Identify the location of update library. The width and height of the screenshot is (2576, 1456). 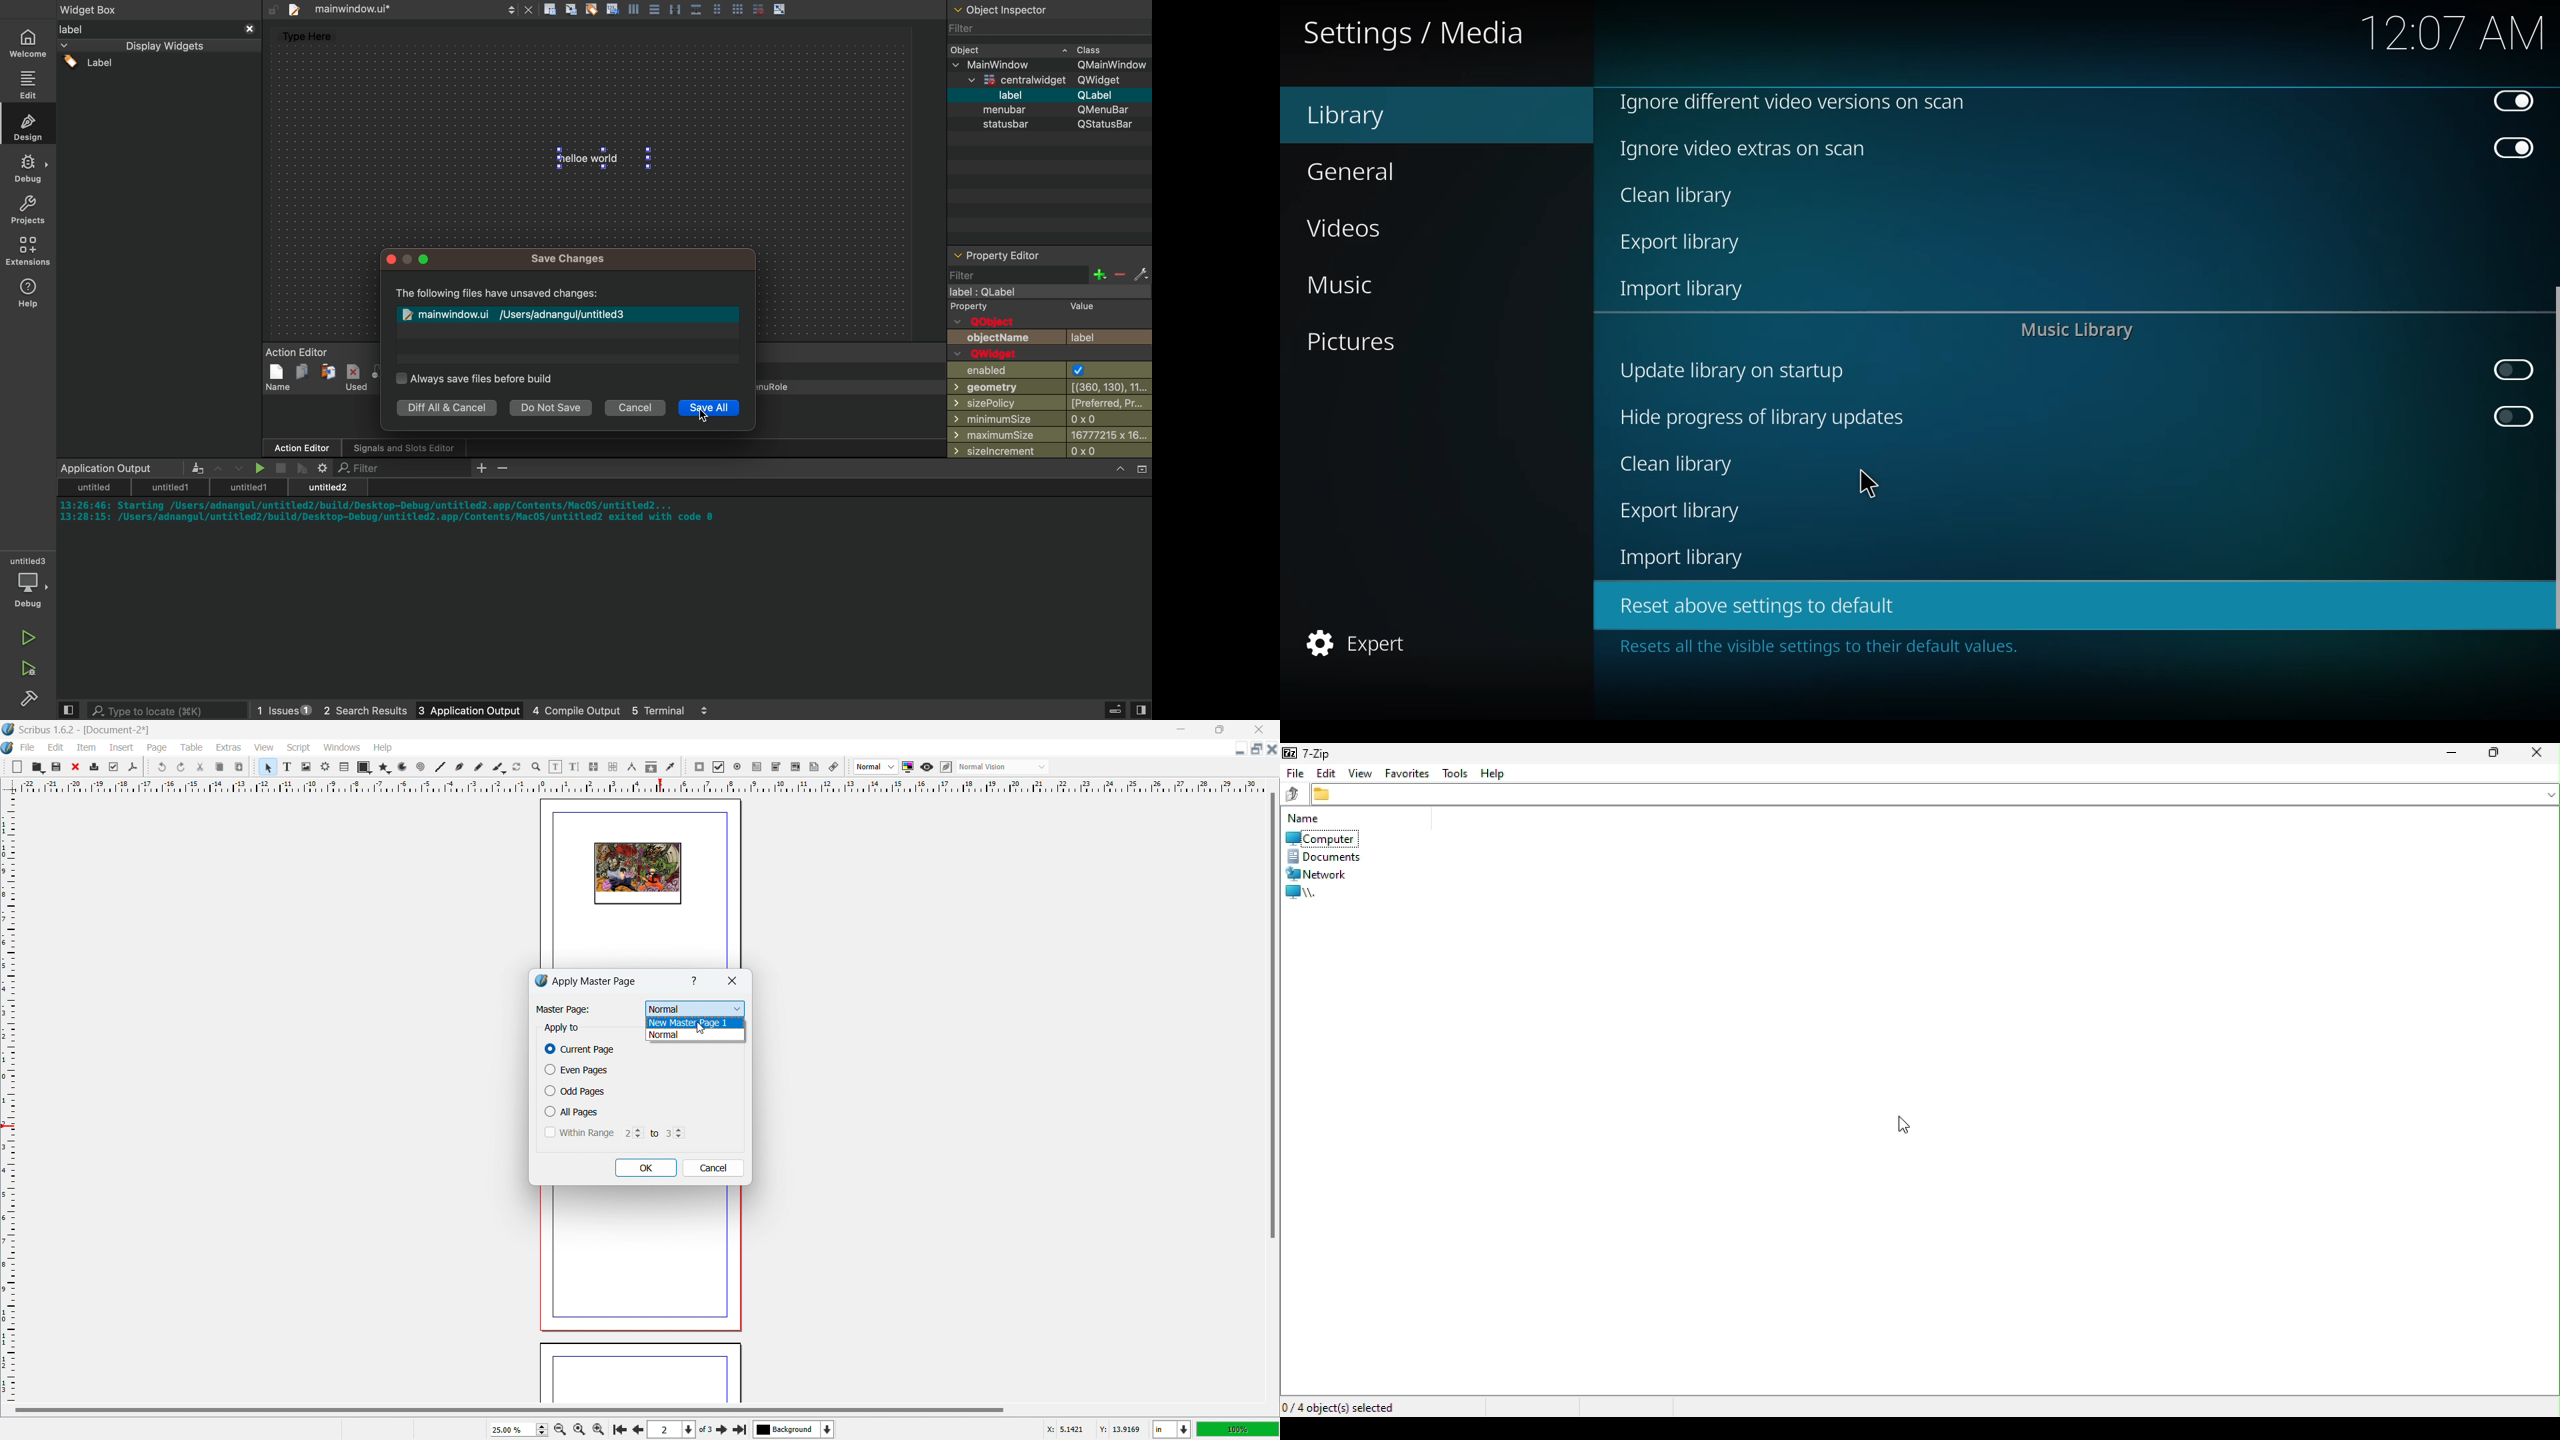
(1729, 369).